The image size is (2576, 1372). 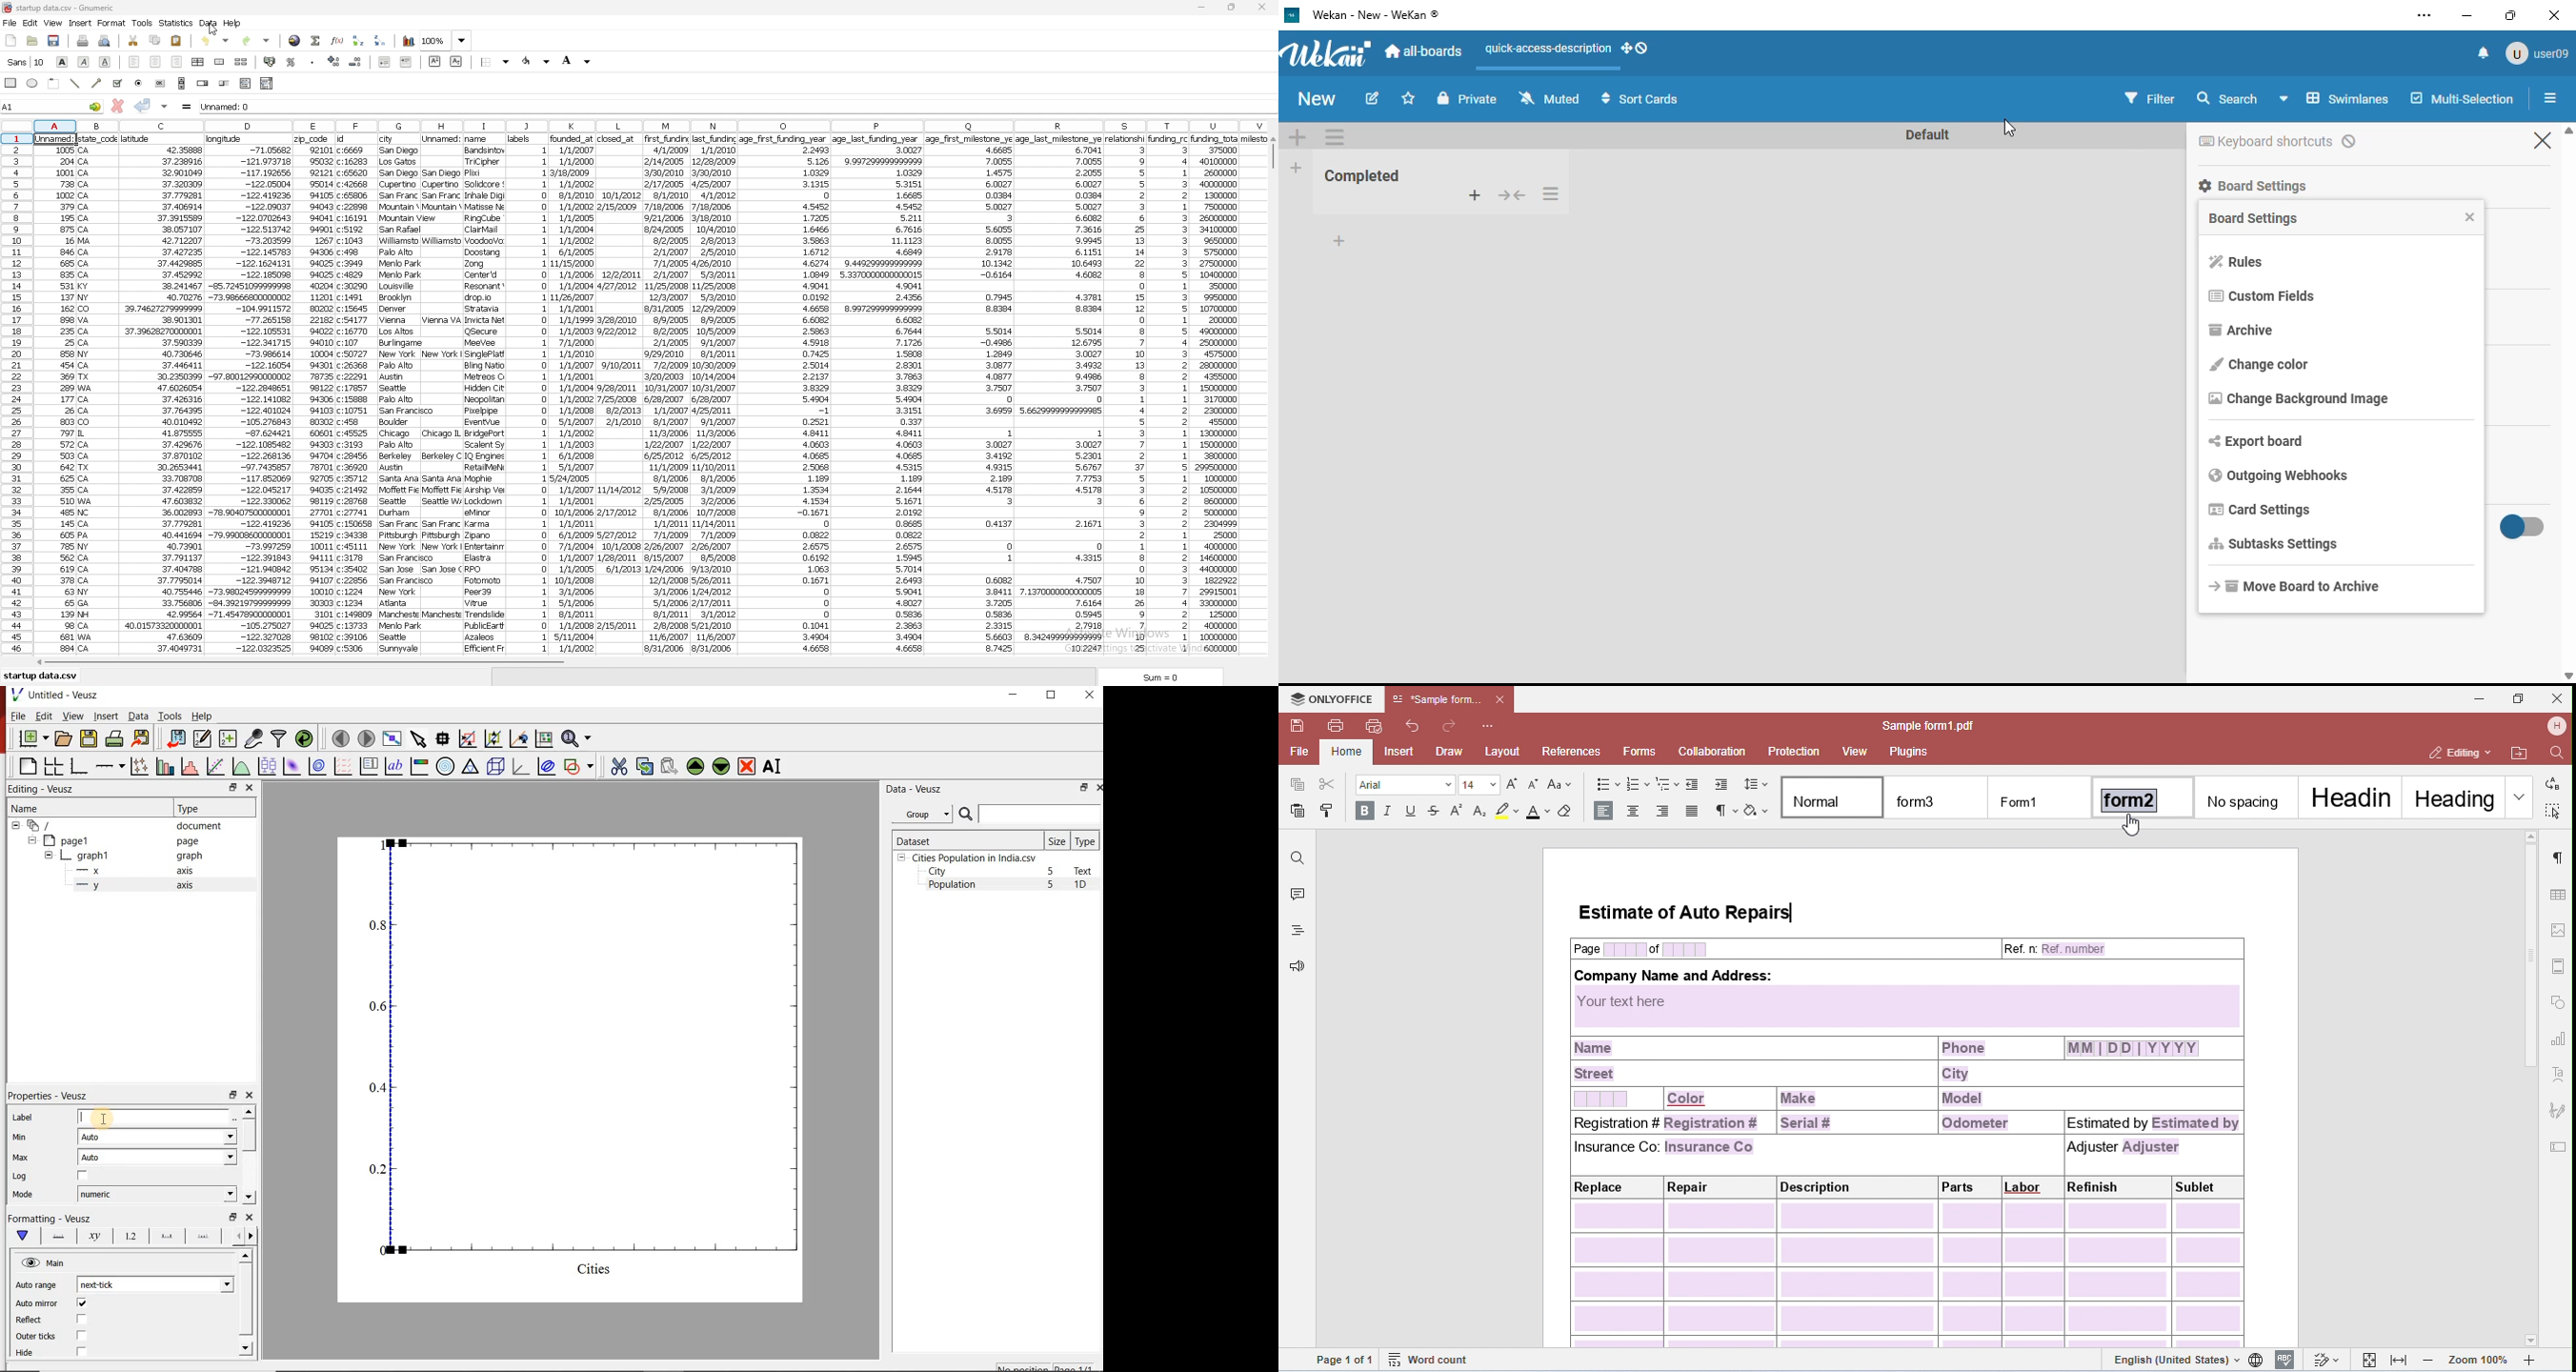 What do you see at coordinates (1549, 98) in the screenshot?
I see `muted` at bounding box center [1549, 98].